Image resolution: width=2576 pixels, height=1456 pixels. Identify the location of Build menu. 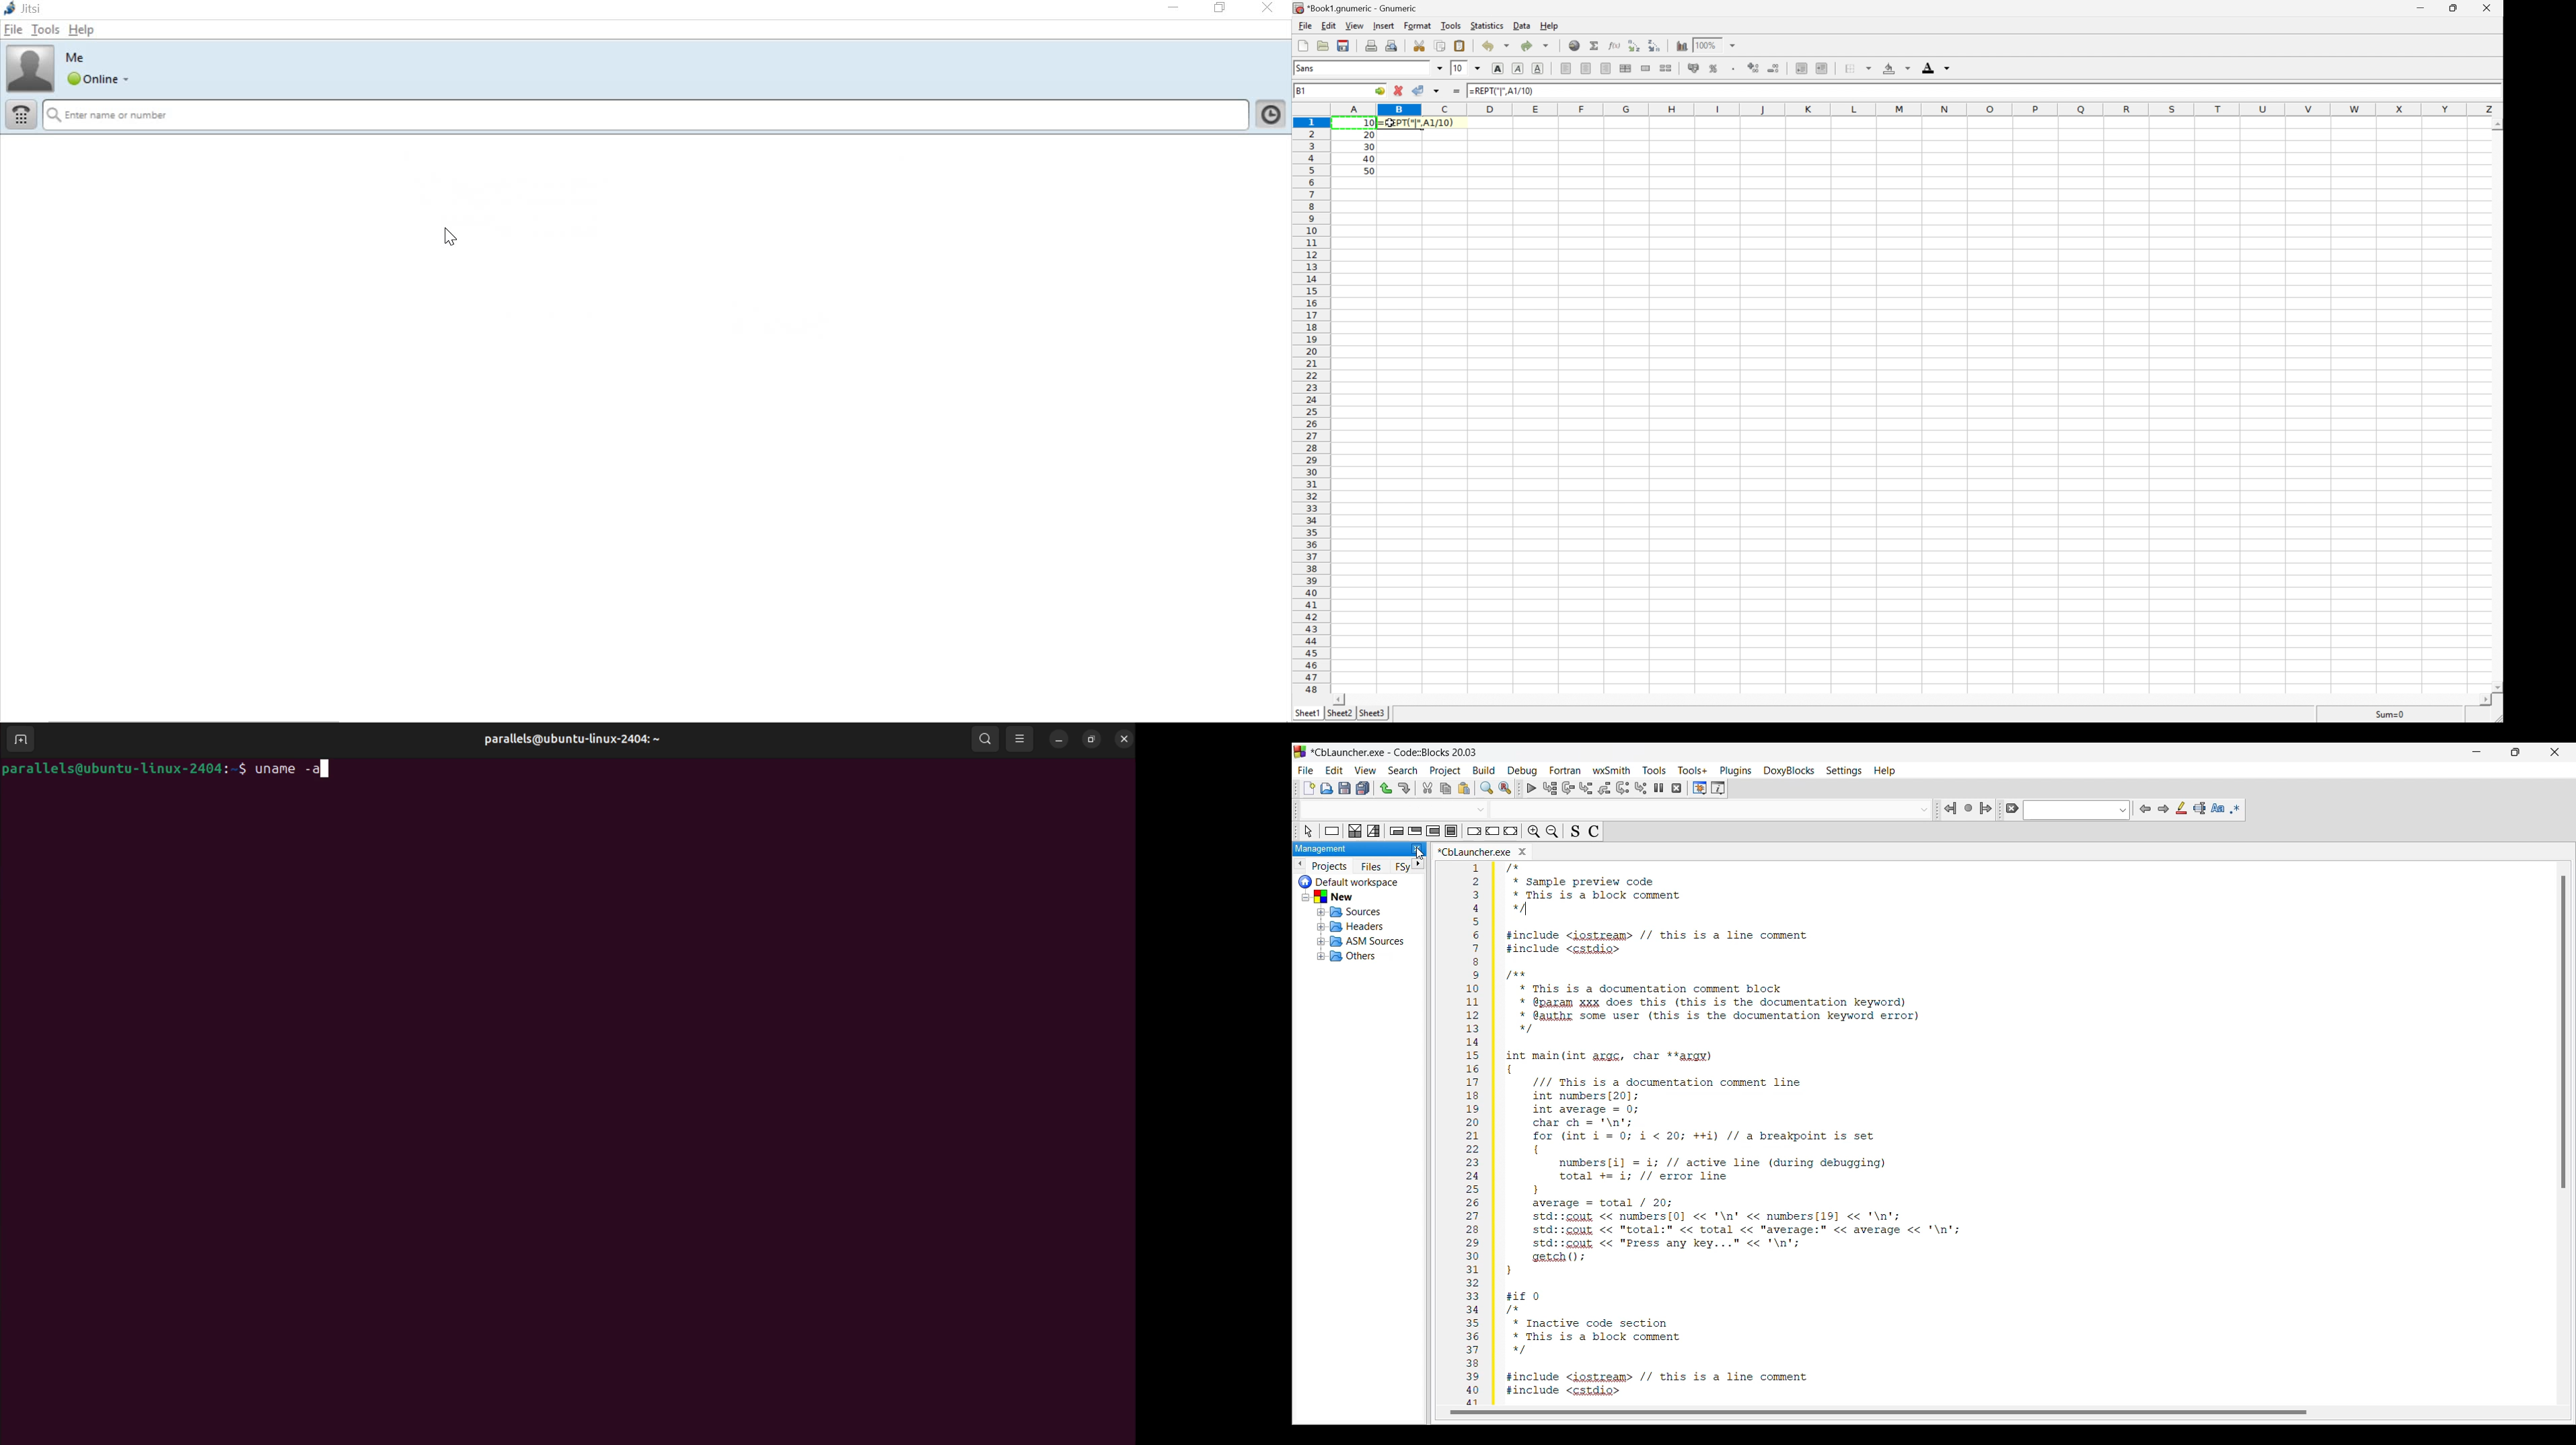
(1484, 770).